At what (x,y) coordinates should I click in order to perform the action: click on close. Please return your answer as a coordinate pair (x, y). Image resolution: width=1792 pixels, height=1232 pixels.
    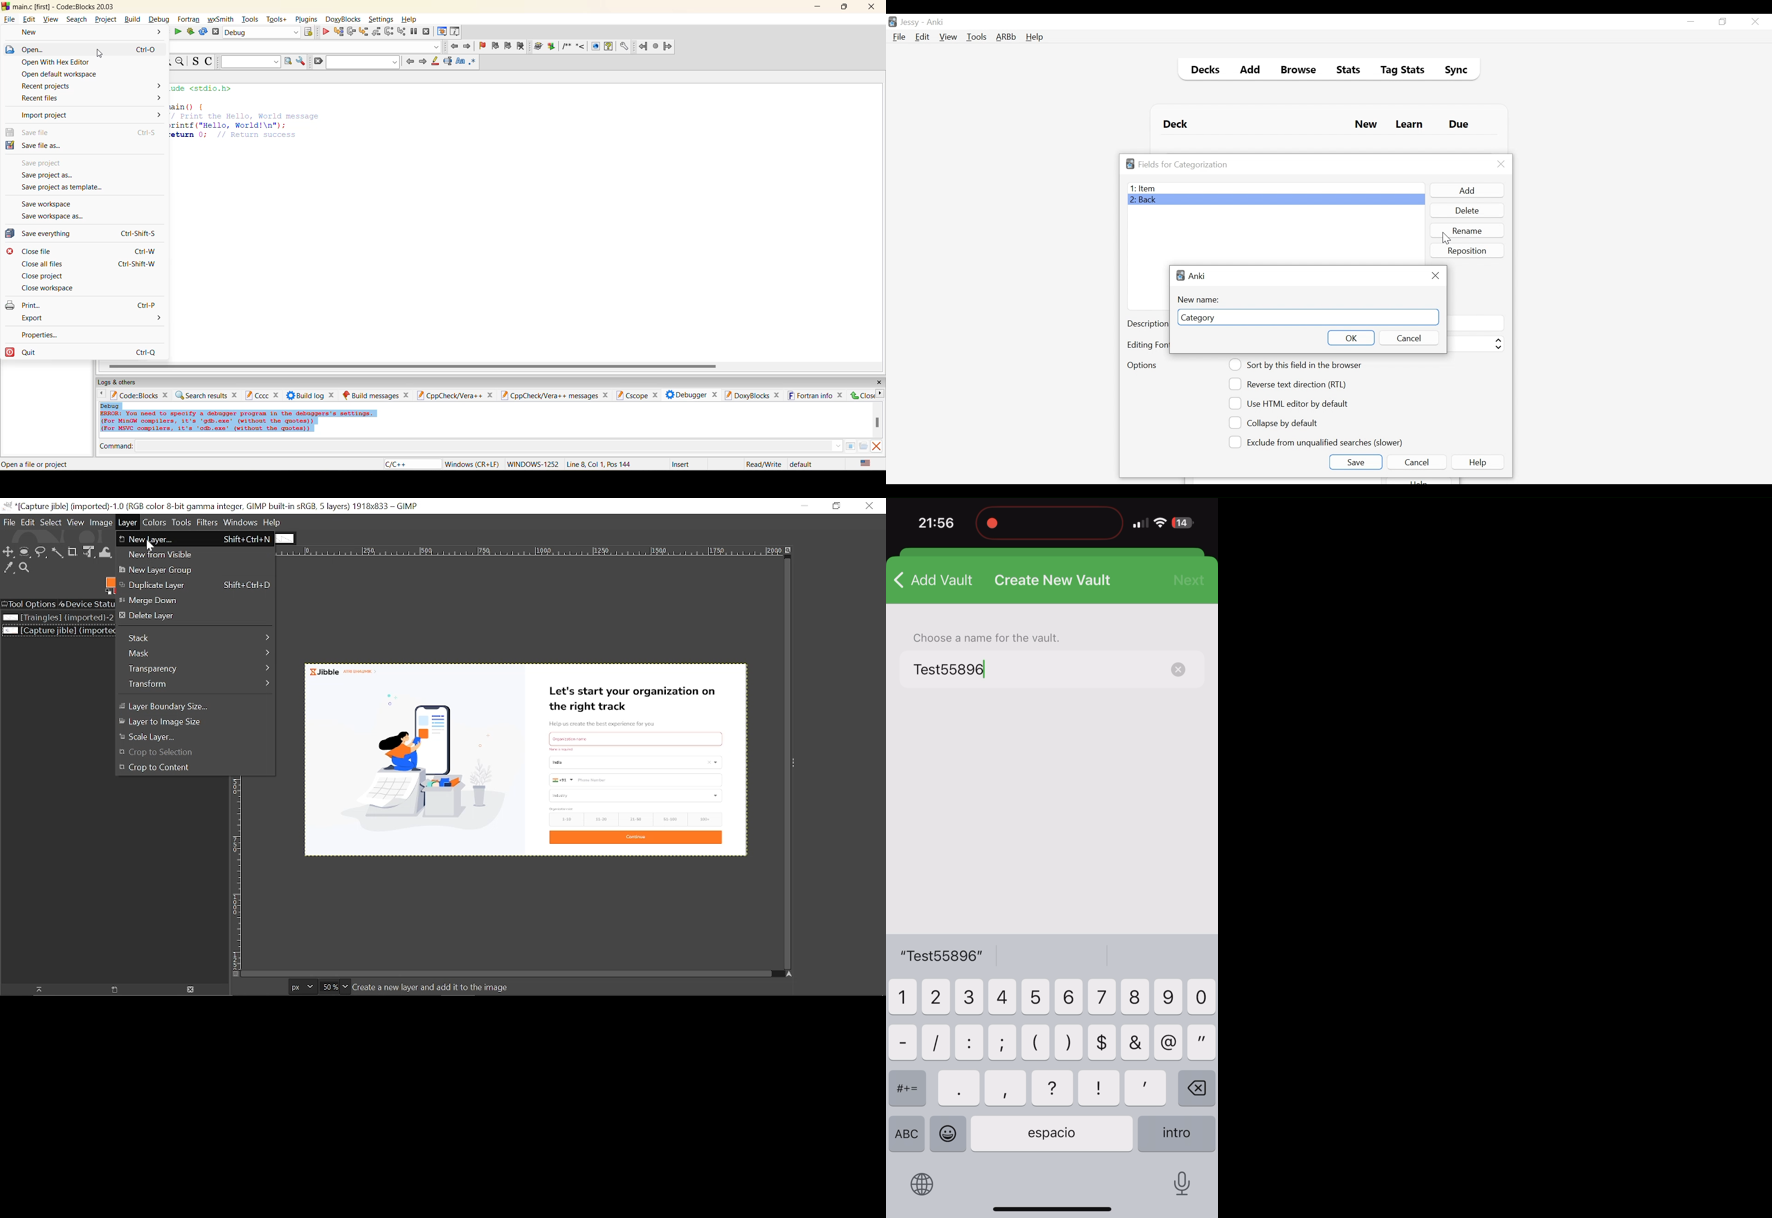
    Looking at the image, I should click on (407, 395).